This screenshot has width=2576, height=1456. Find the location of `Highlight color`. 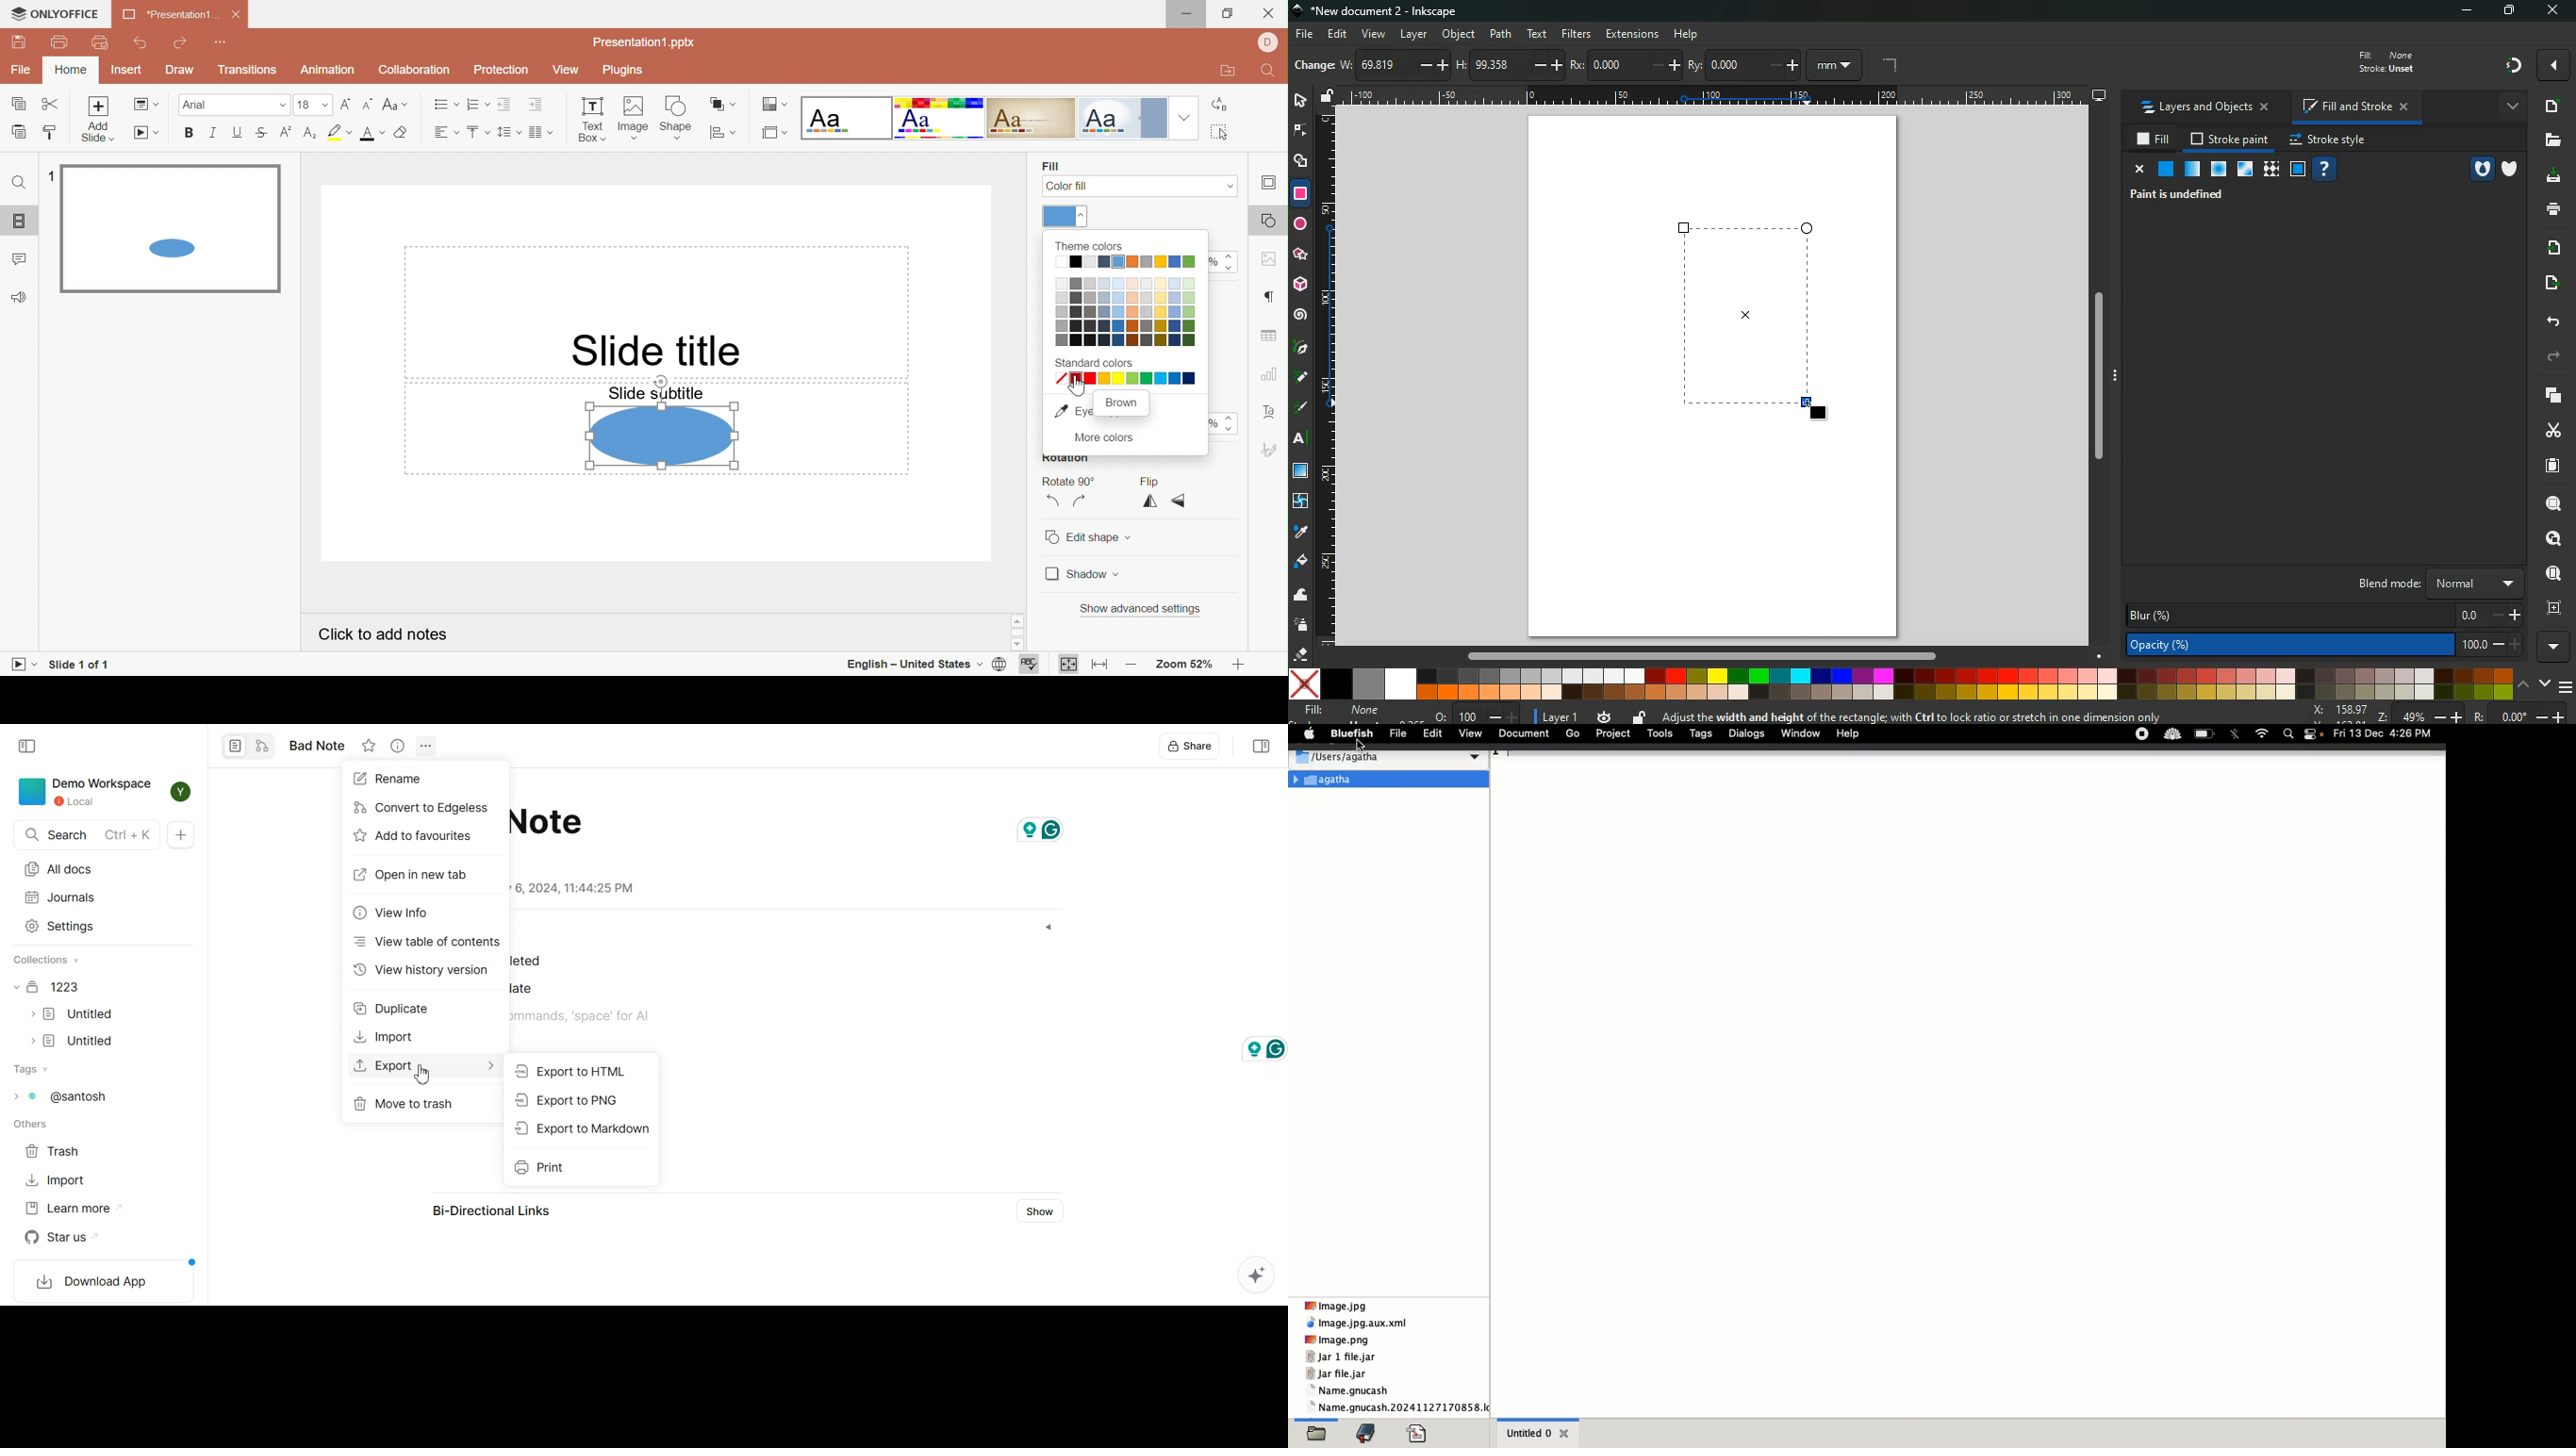

Highlight color is located at coordinates (337, 132).